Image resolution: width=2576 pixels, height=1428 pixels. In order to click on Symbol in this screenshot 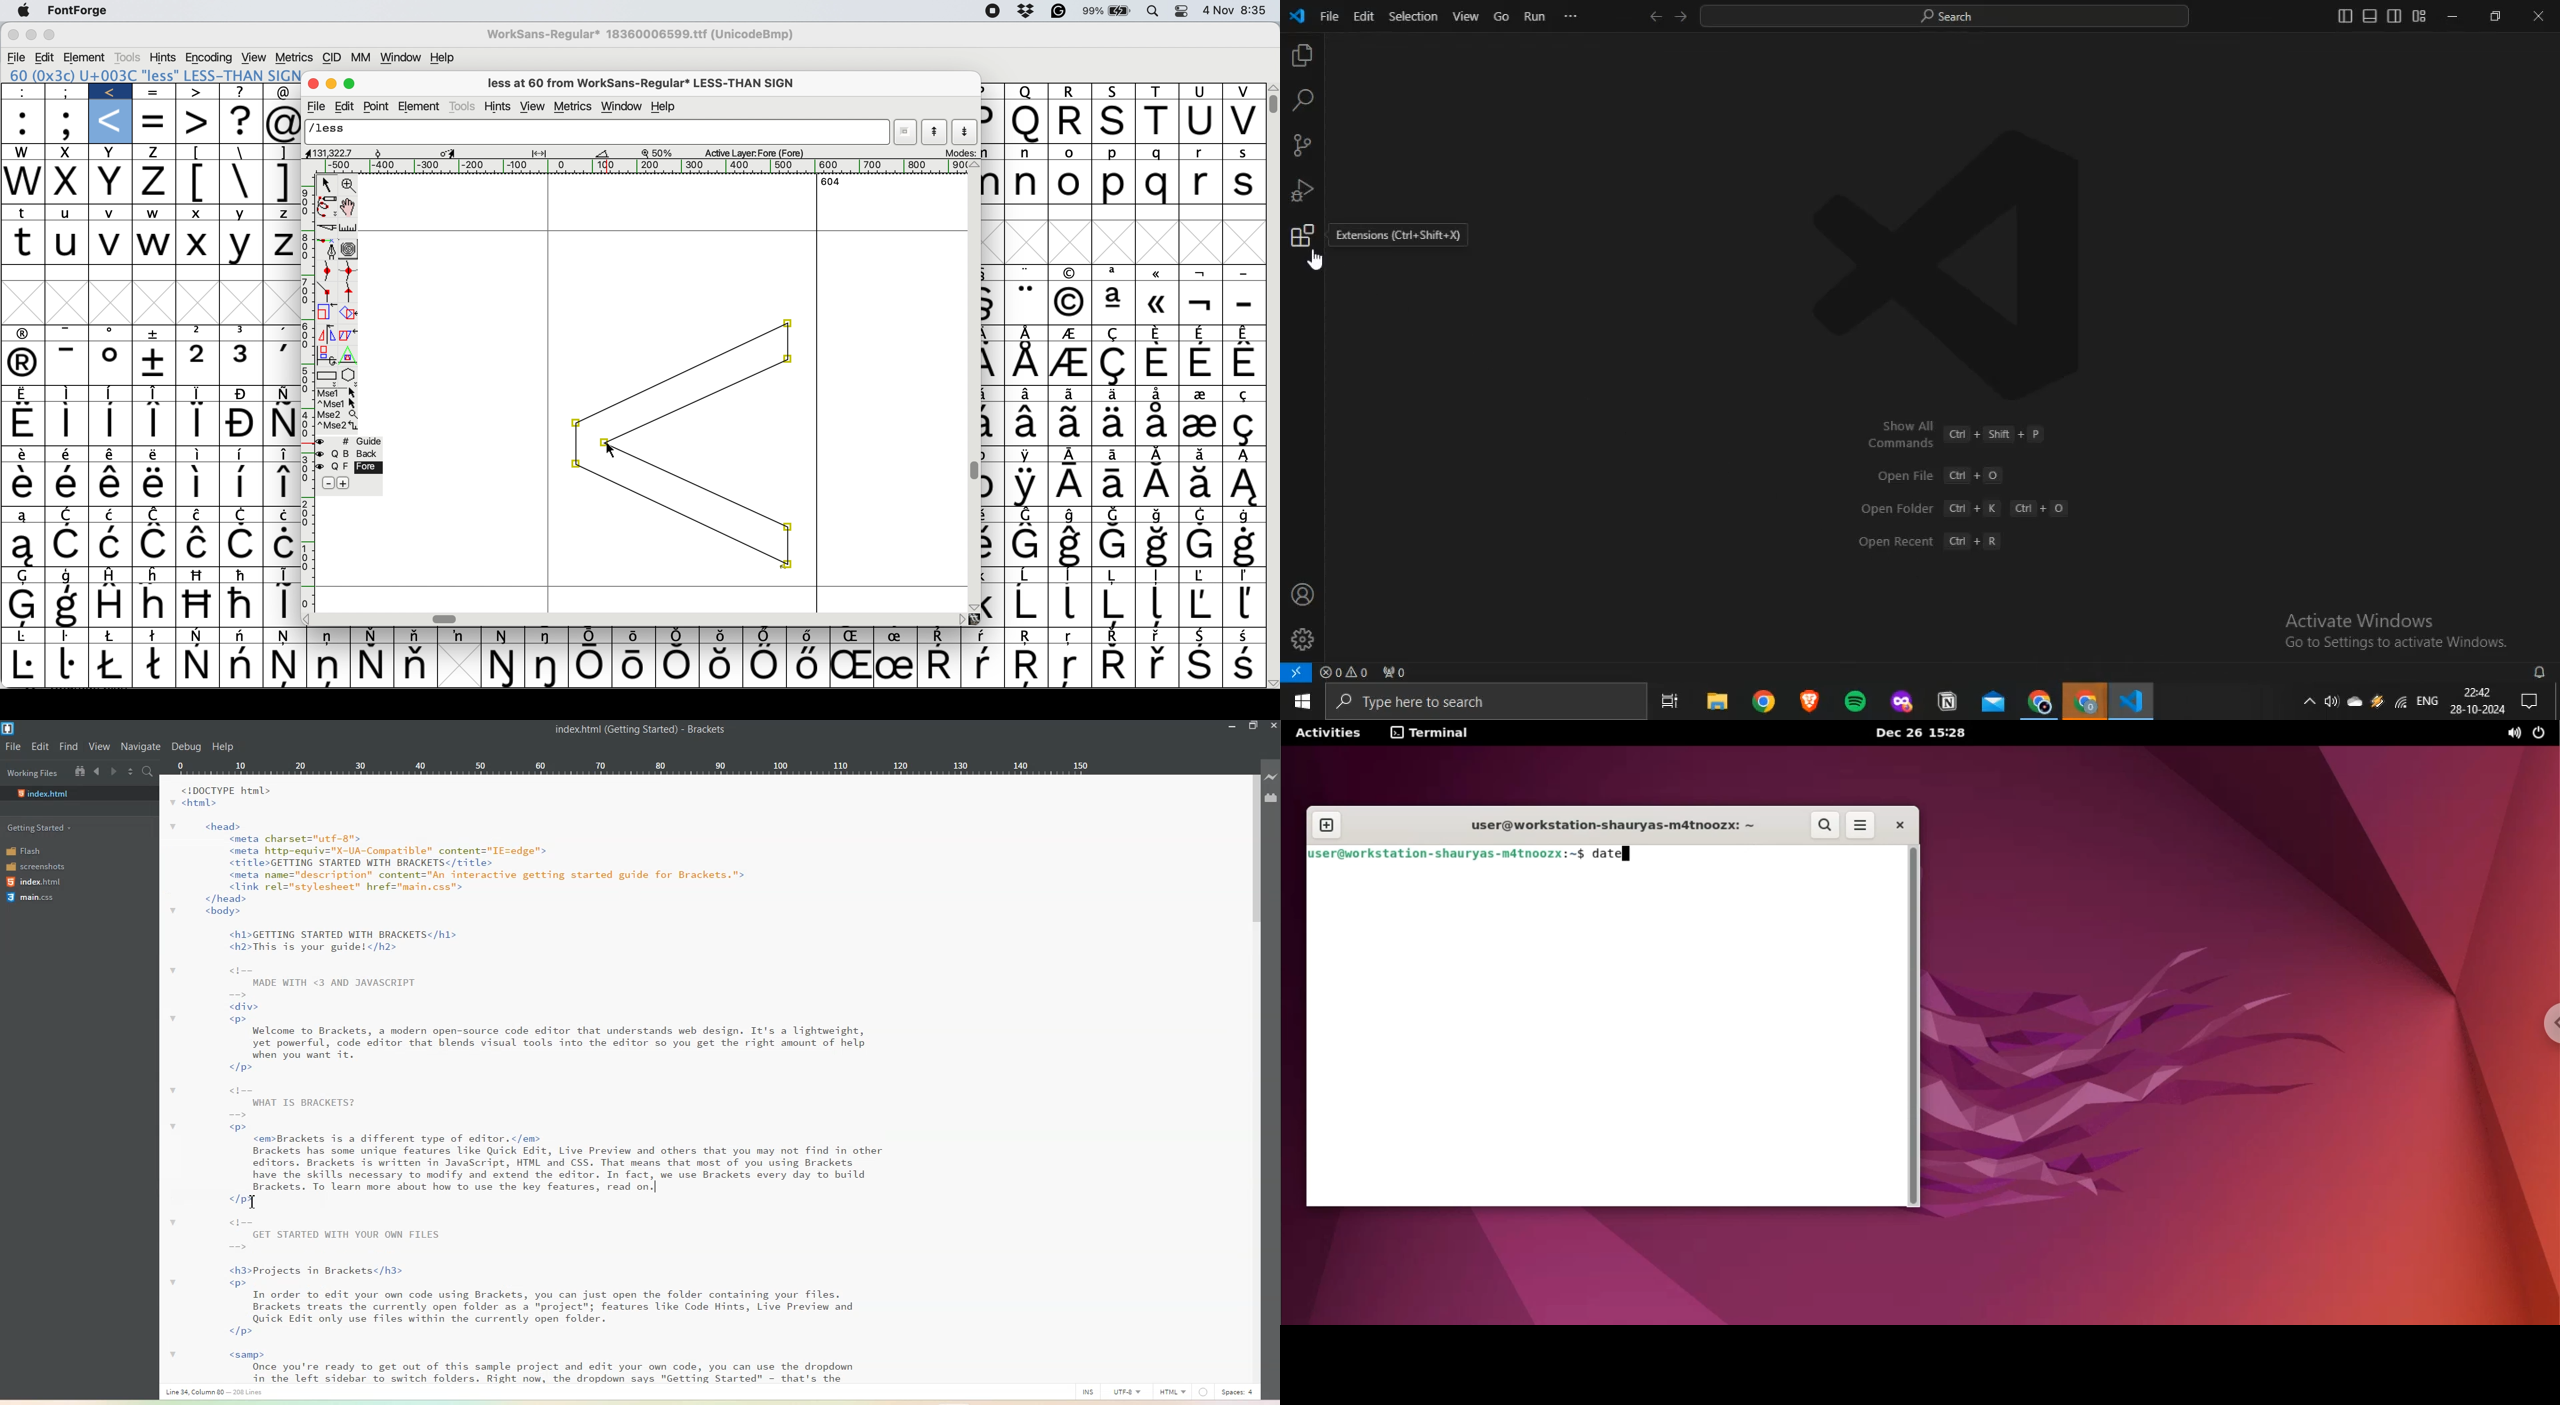, I will do `click(242, 606)`.